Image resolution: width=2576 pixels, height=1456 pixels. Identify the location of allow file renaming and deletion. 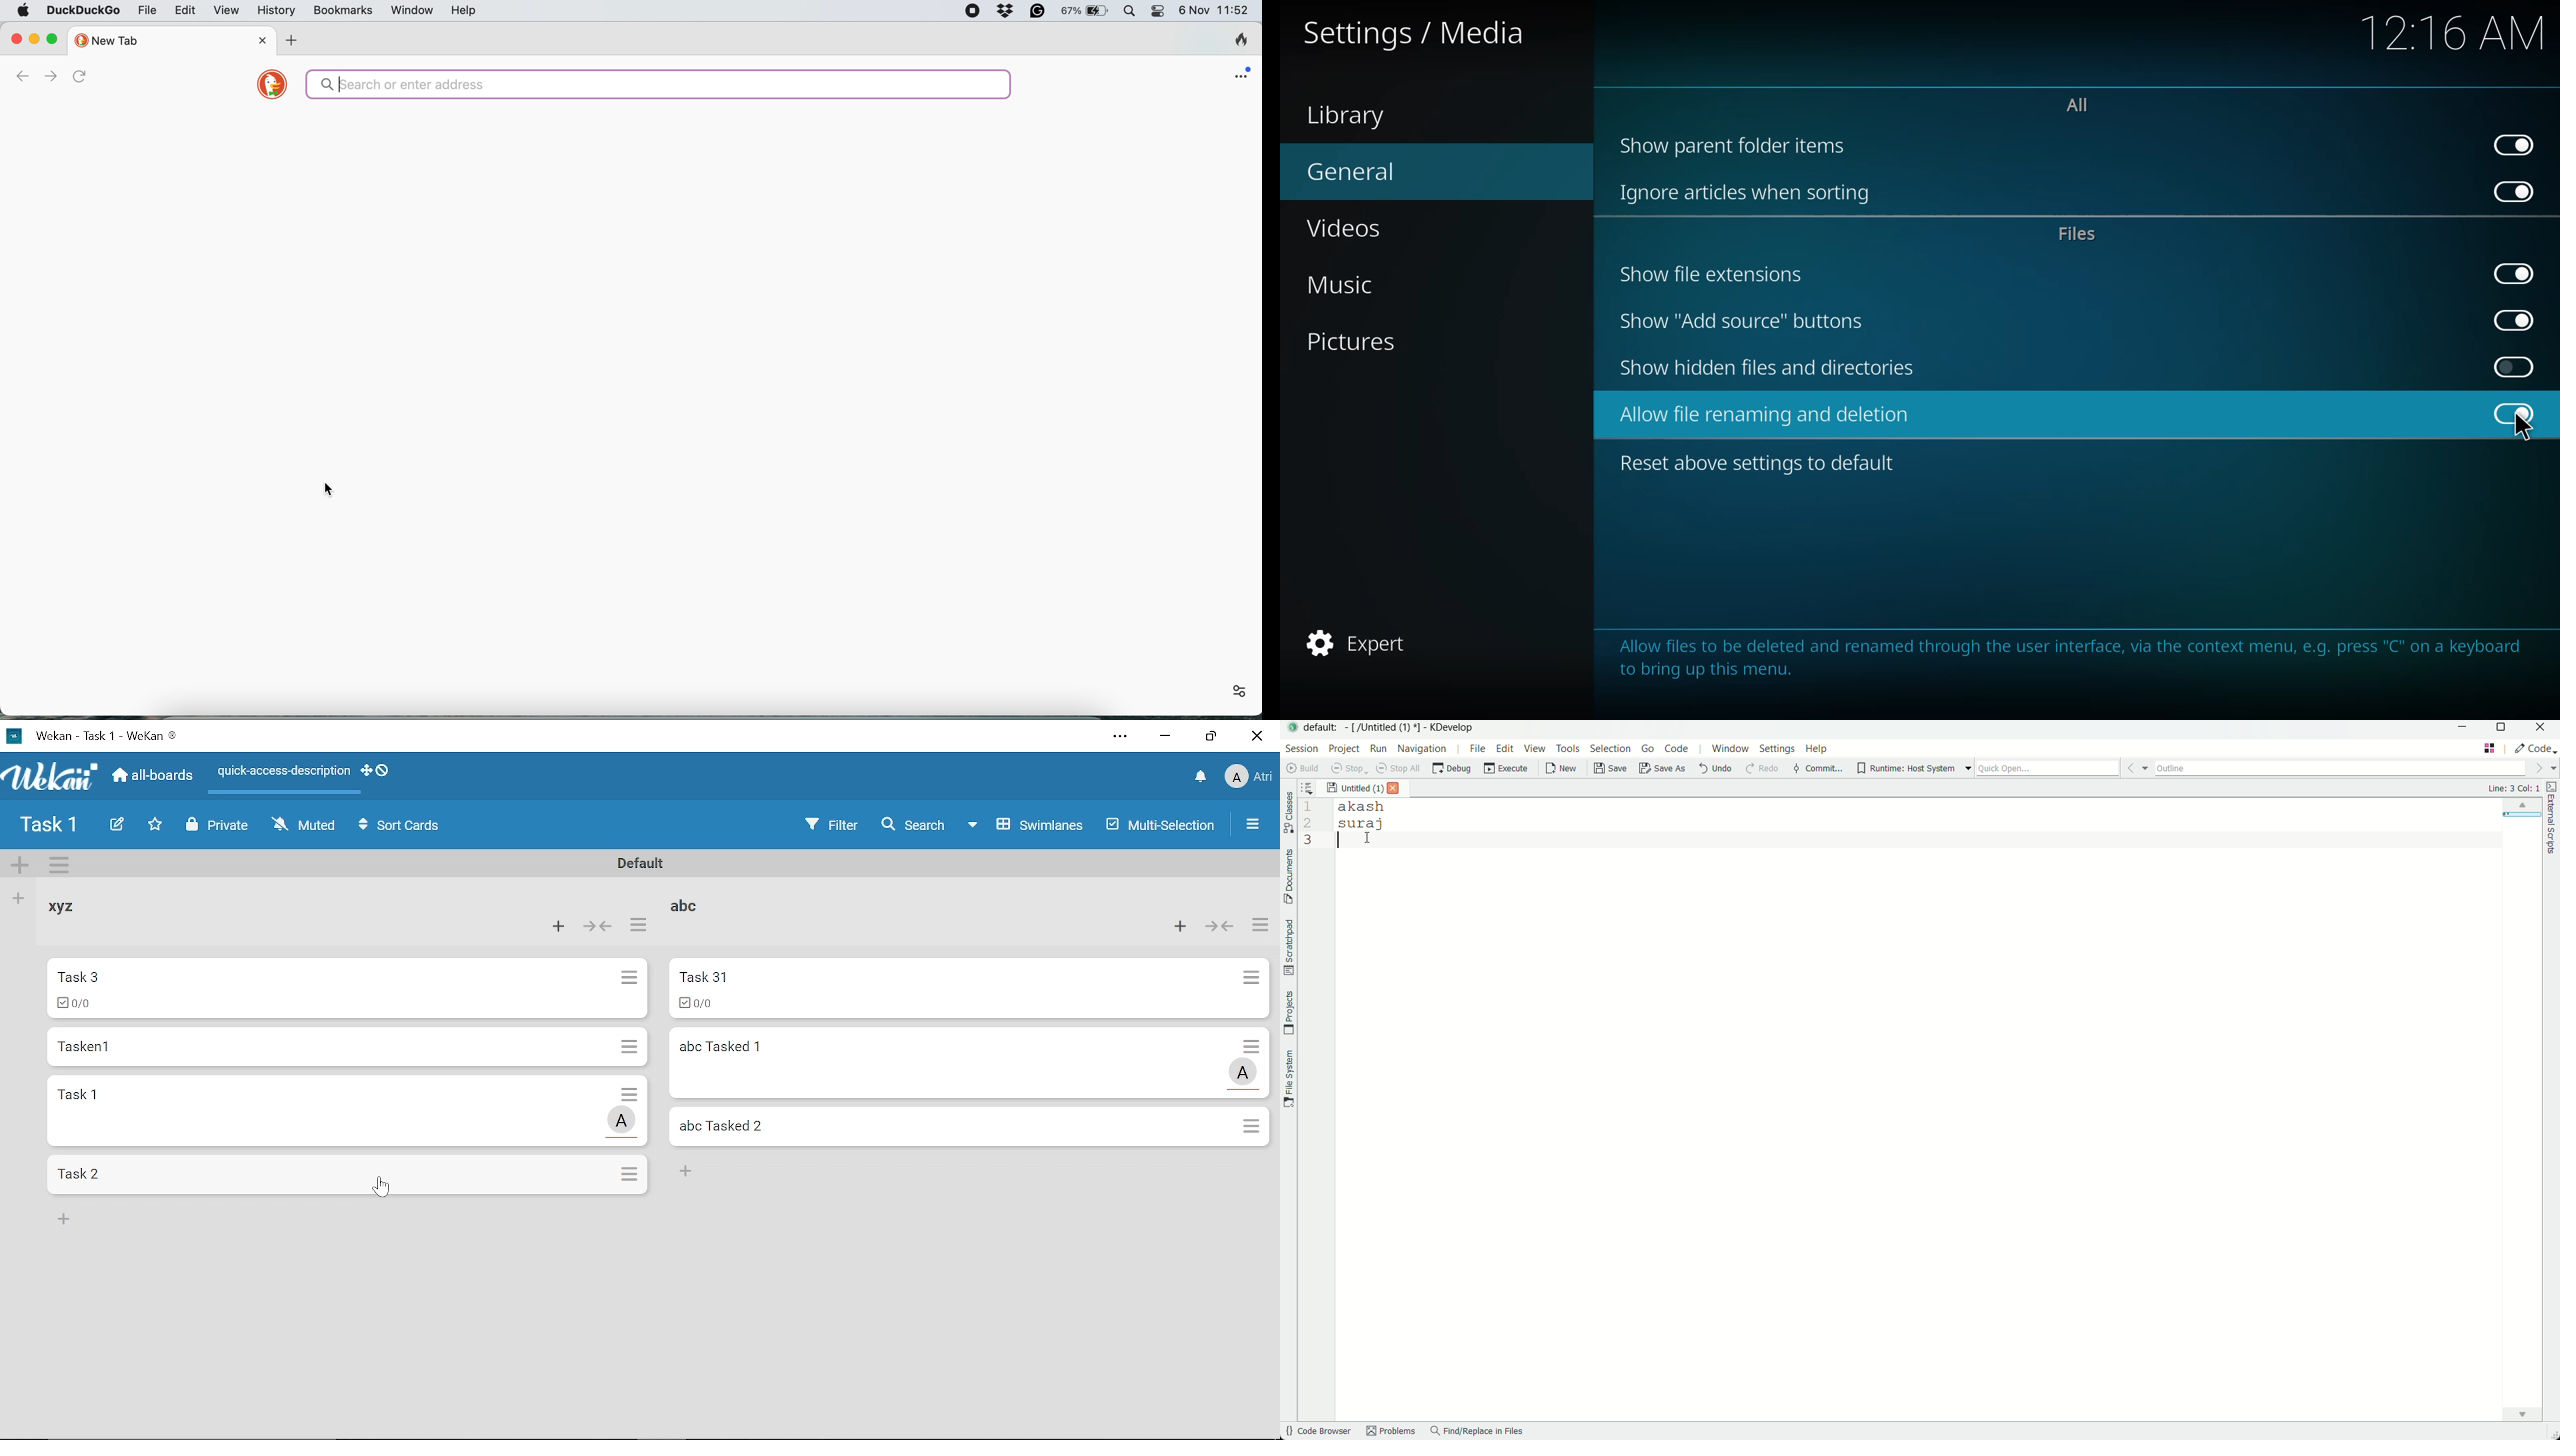
(1768, 415).